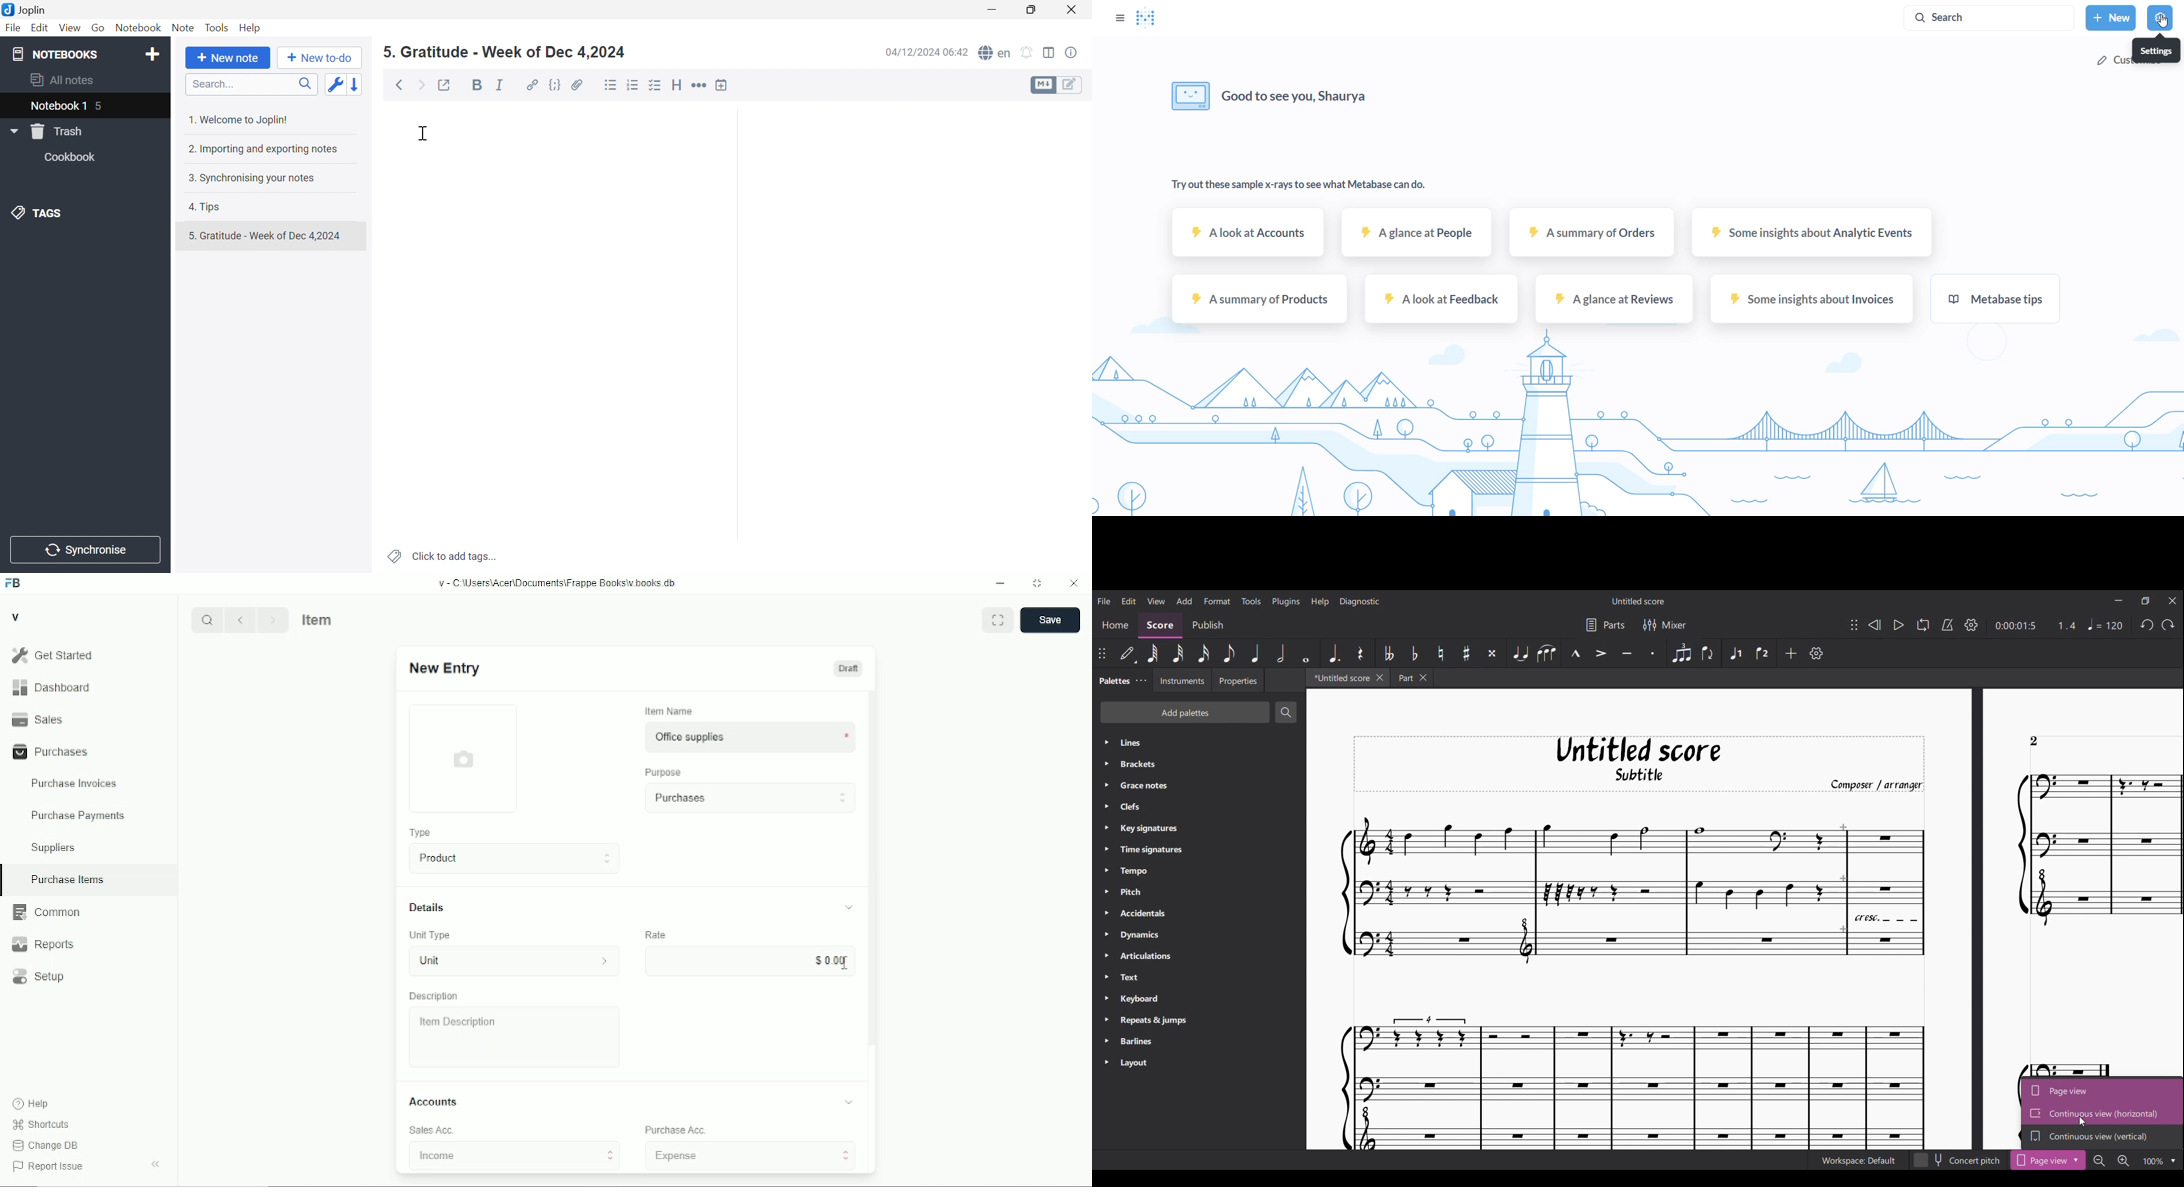 This screenshot has width=2184, height=1204. I want to click on 1. Welcome to Joplin!, so click(240, 118).